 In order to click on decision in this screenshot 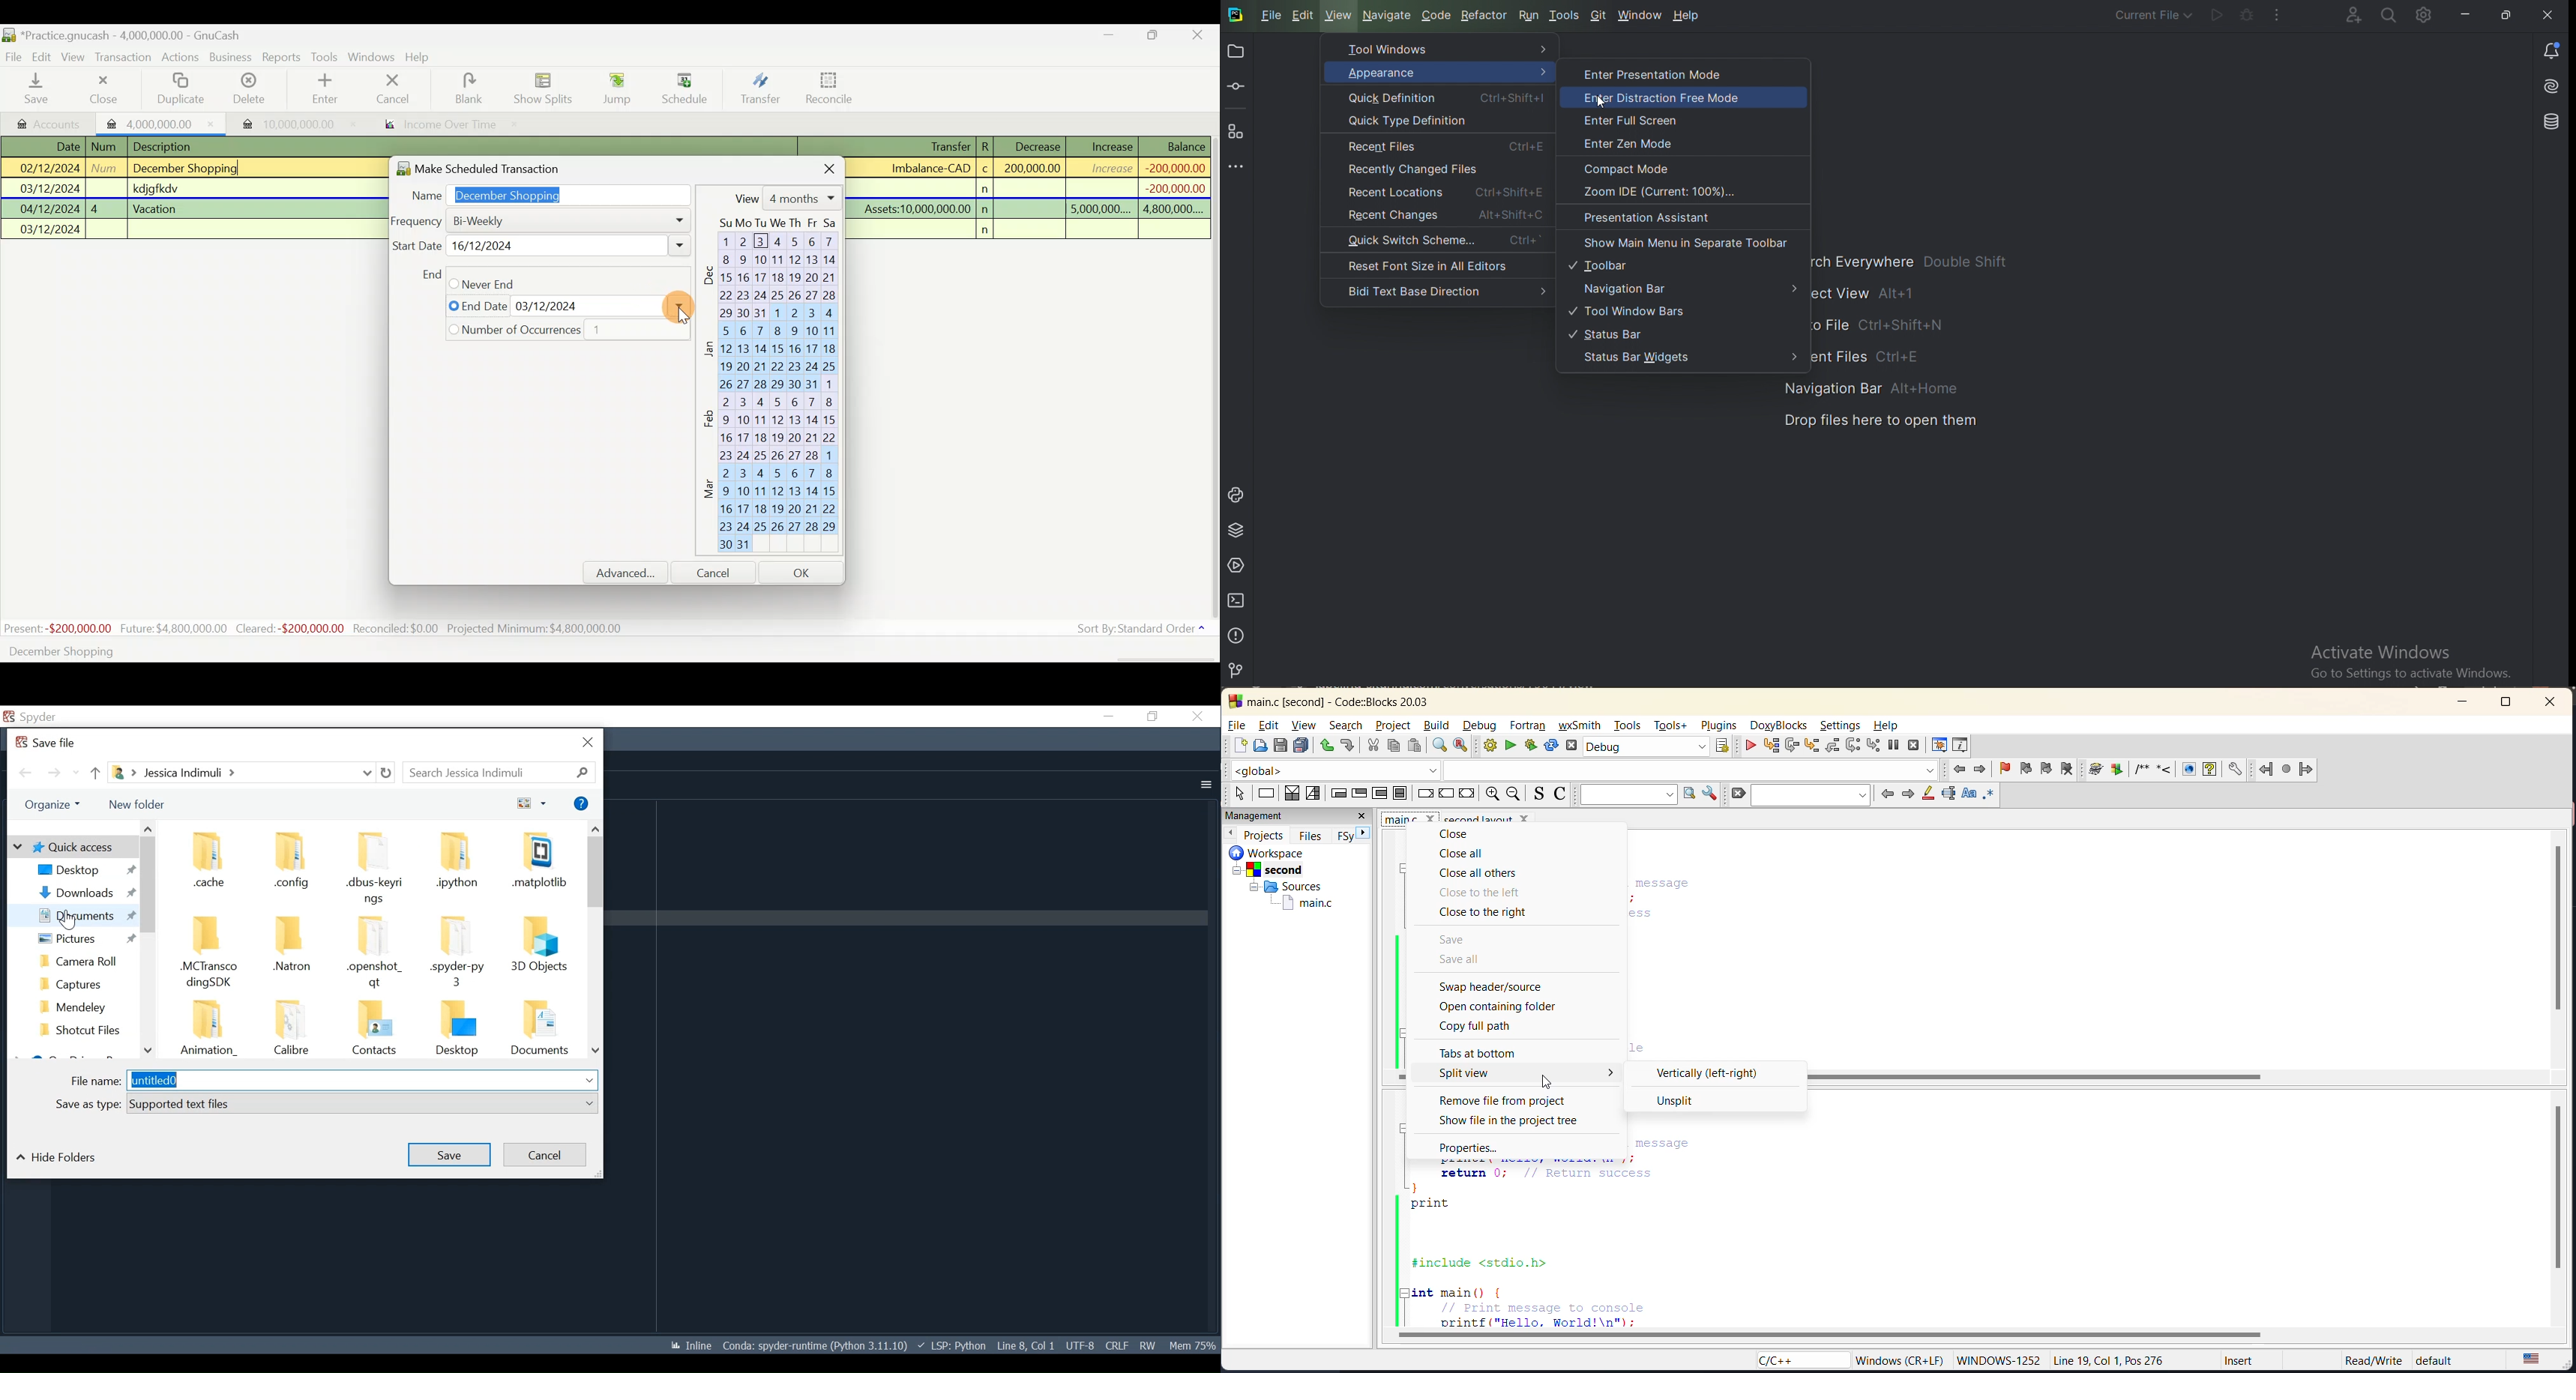, I will do `click(1290, 793)`.